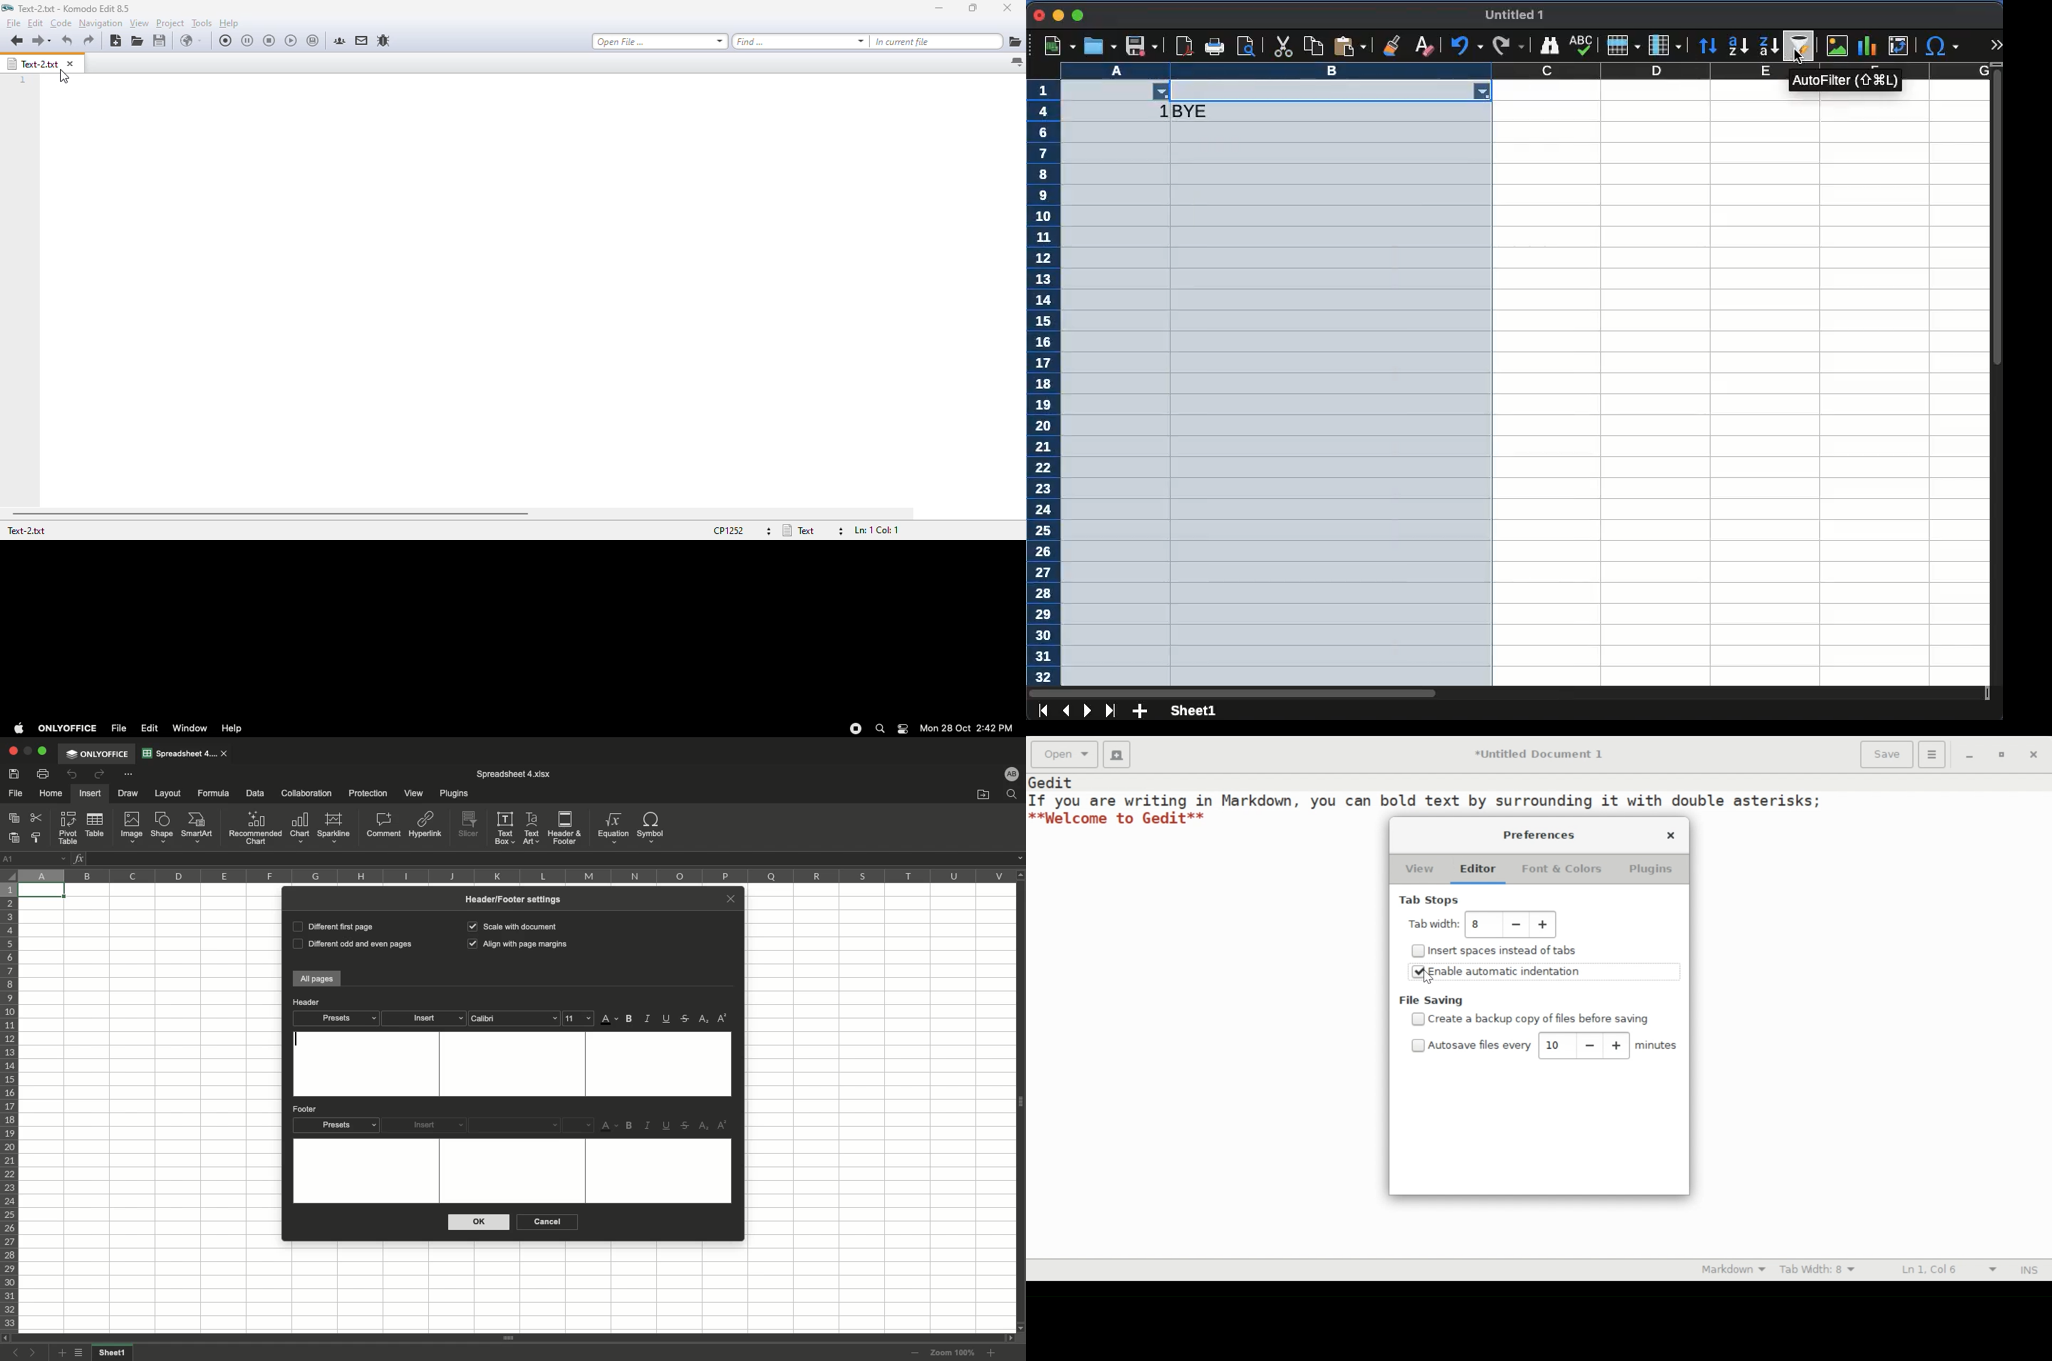 This screenshot has height=1372, width=2072. What do you see at coordinates (1057, 14) in the screenshot?
I see `minimize` at bounding box center [1057, 14].